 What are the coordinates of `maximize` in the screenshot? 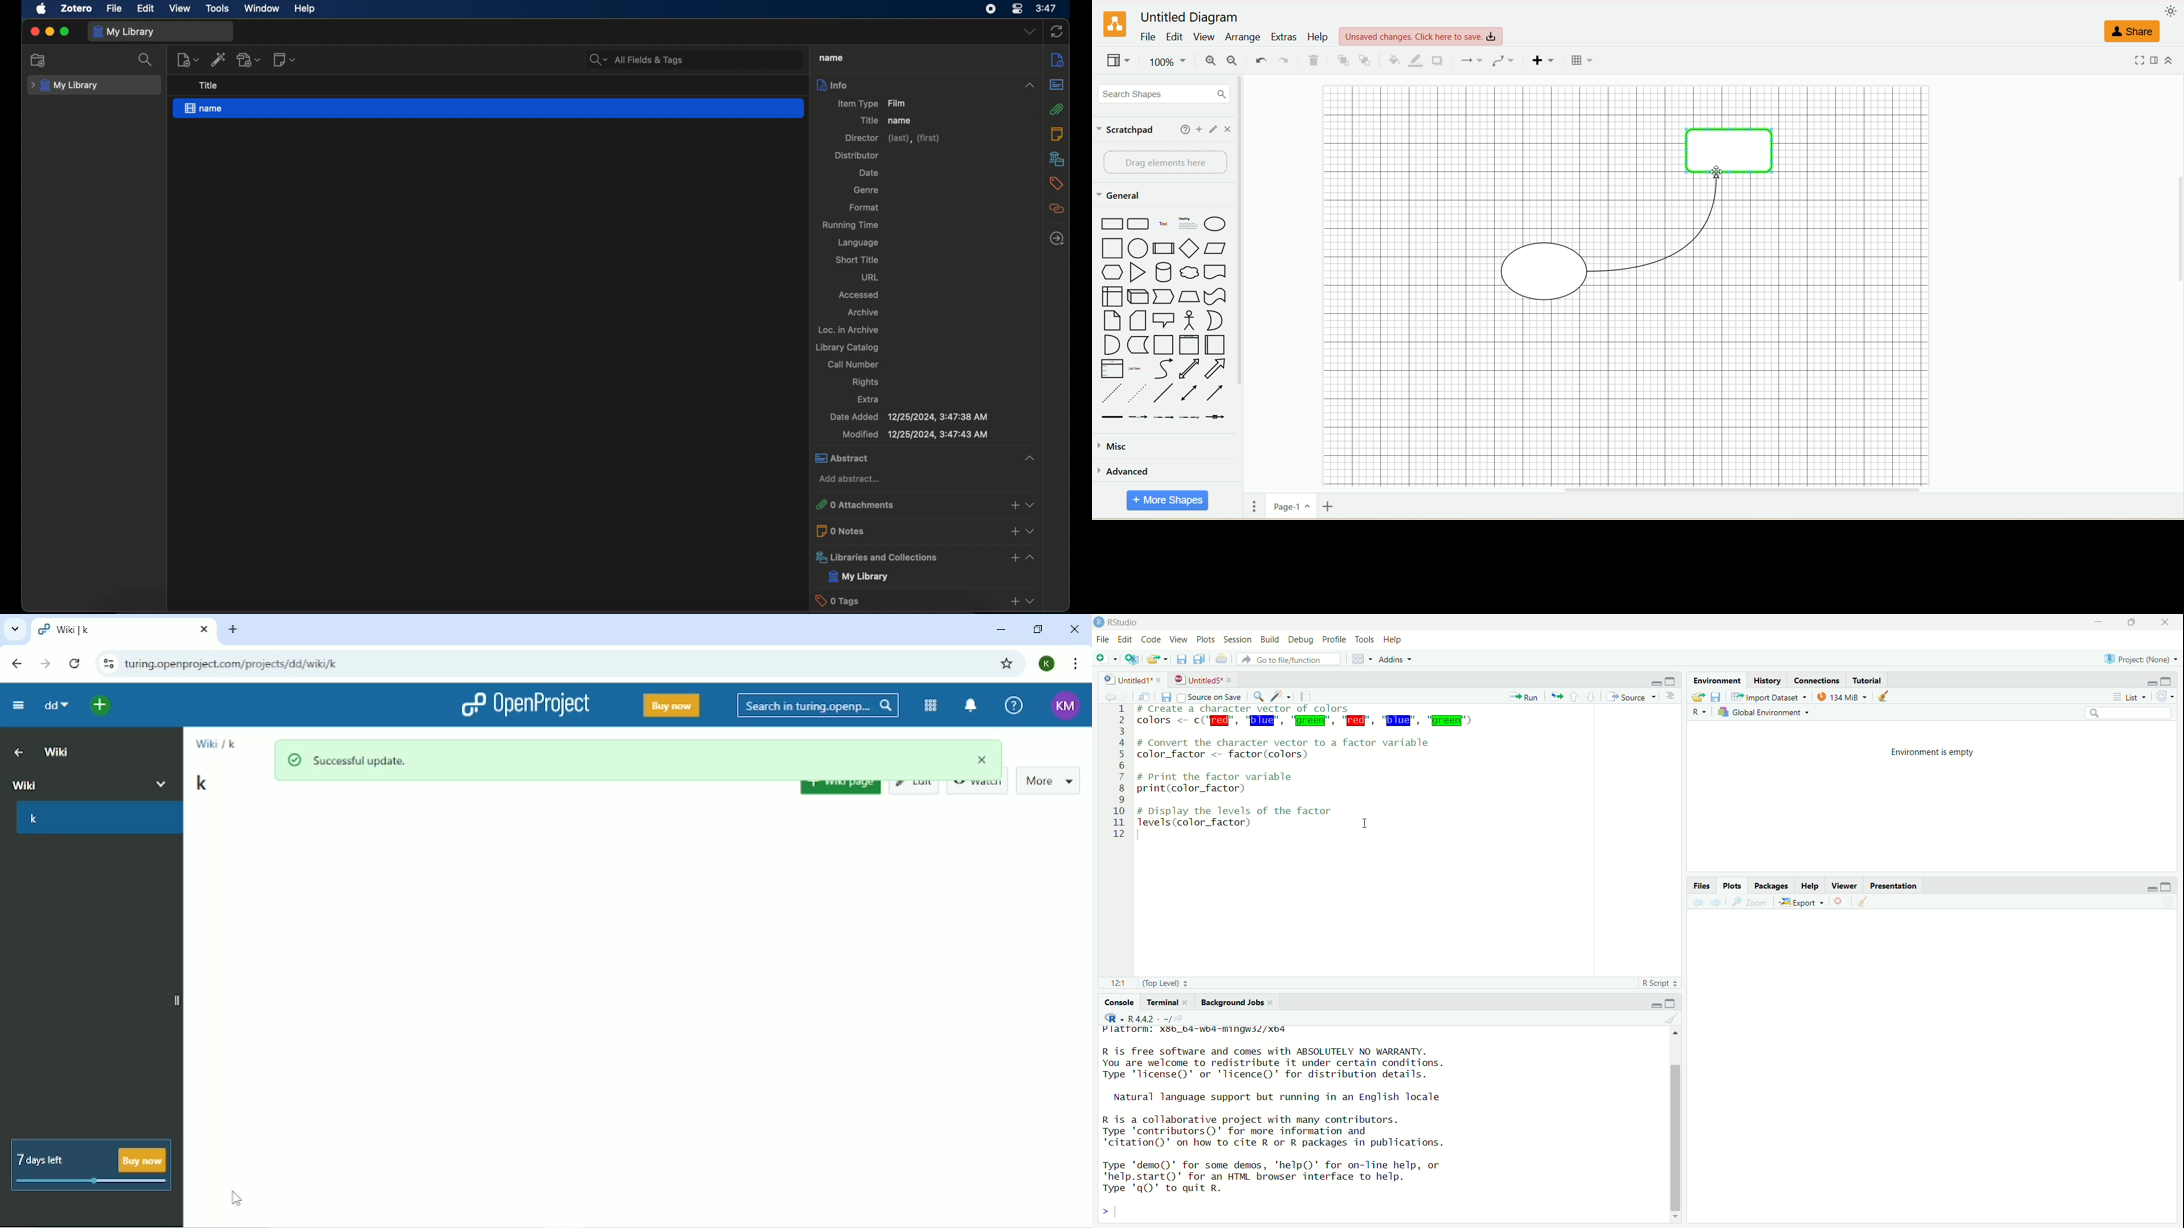 It's located at (2135, 621).